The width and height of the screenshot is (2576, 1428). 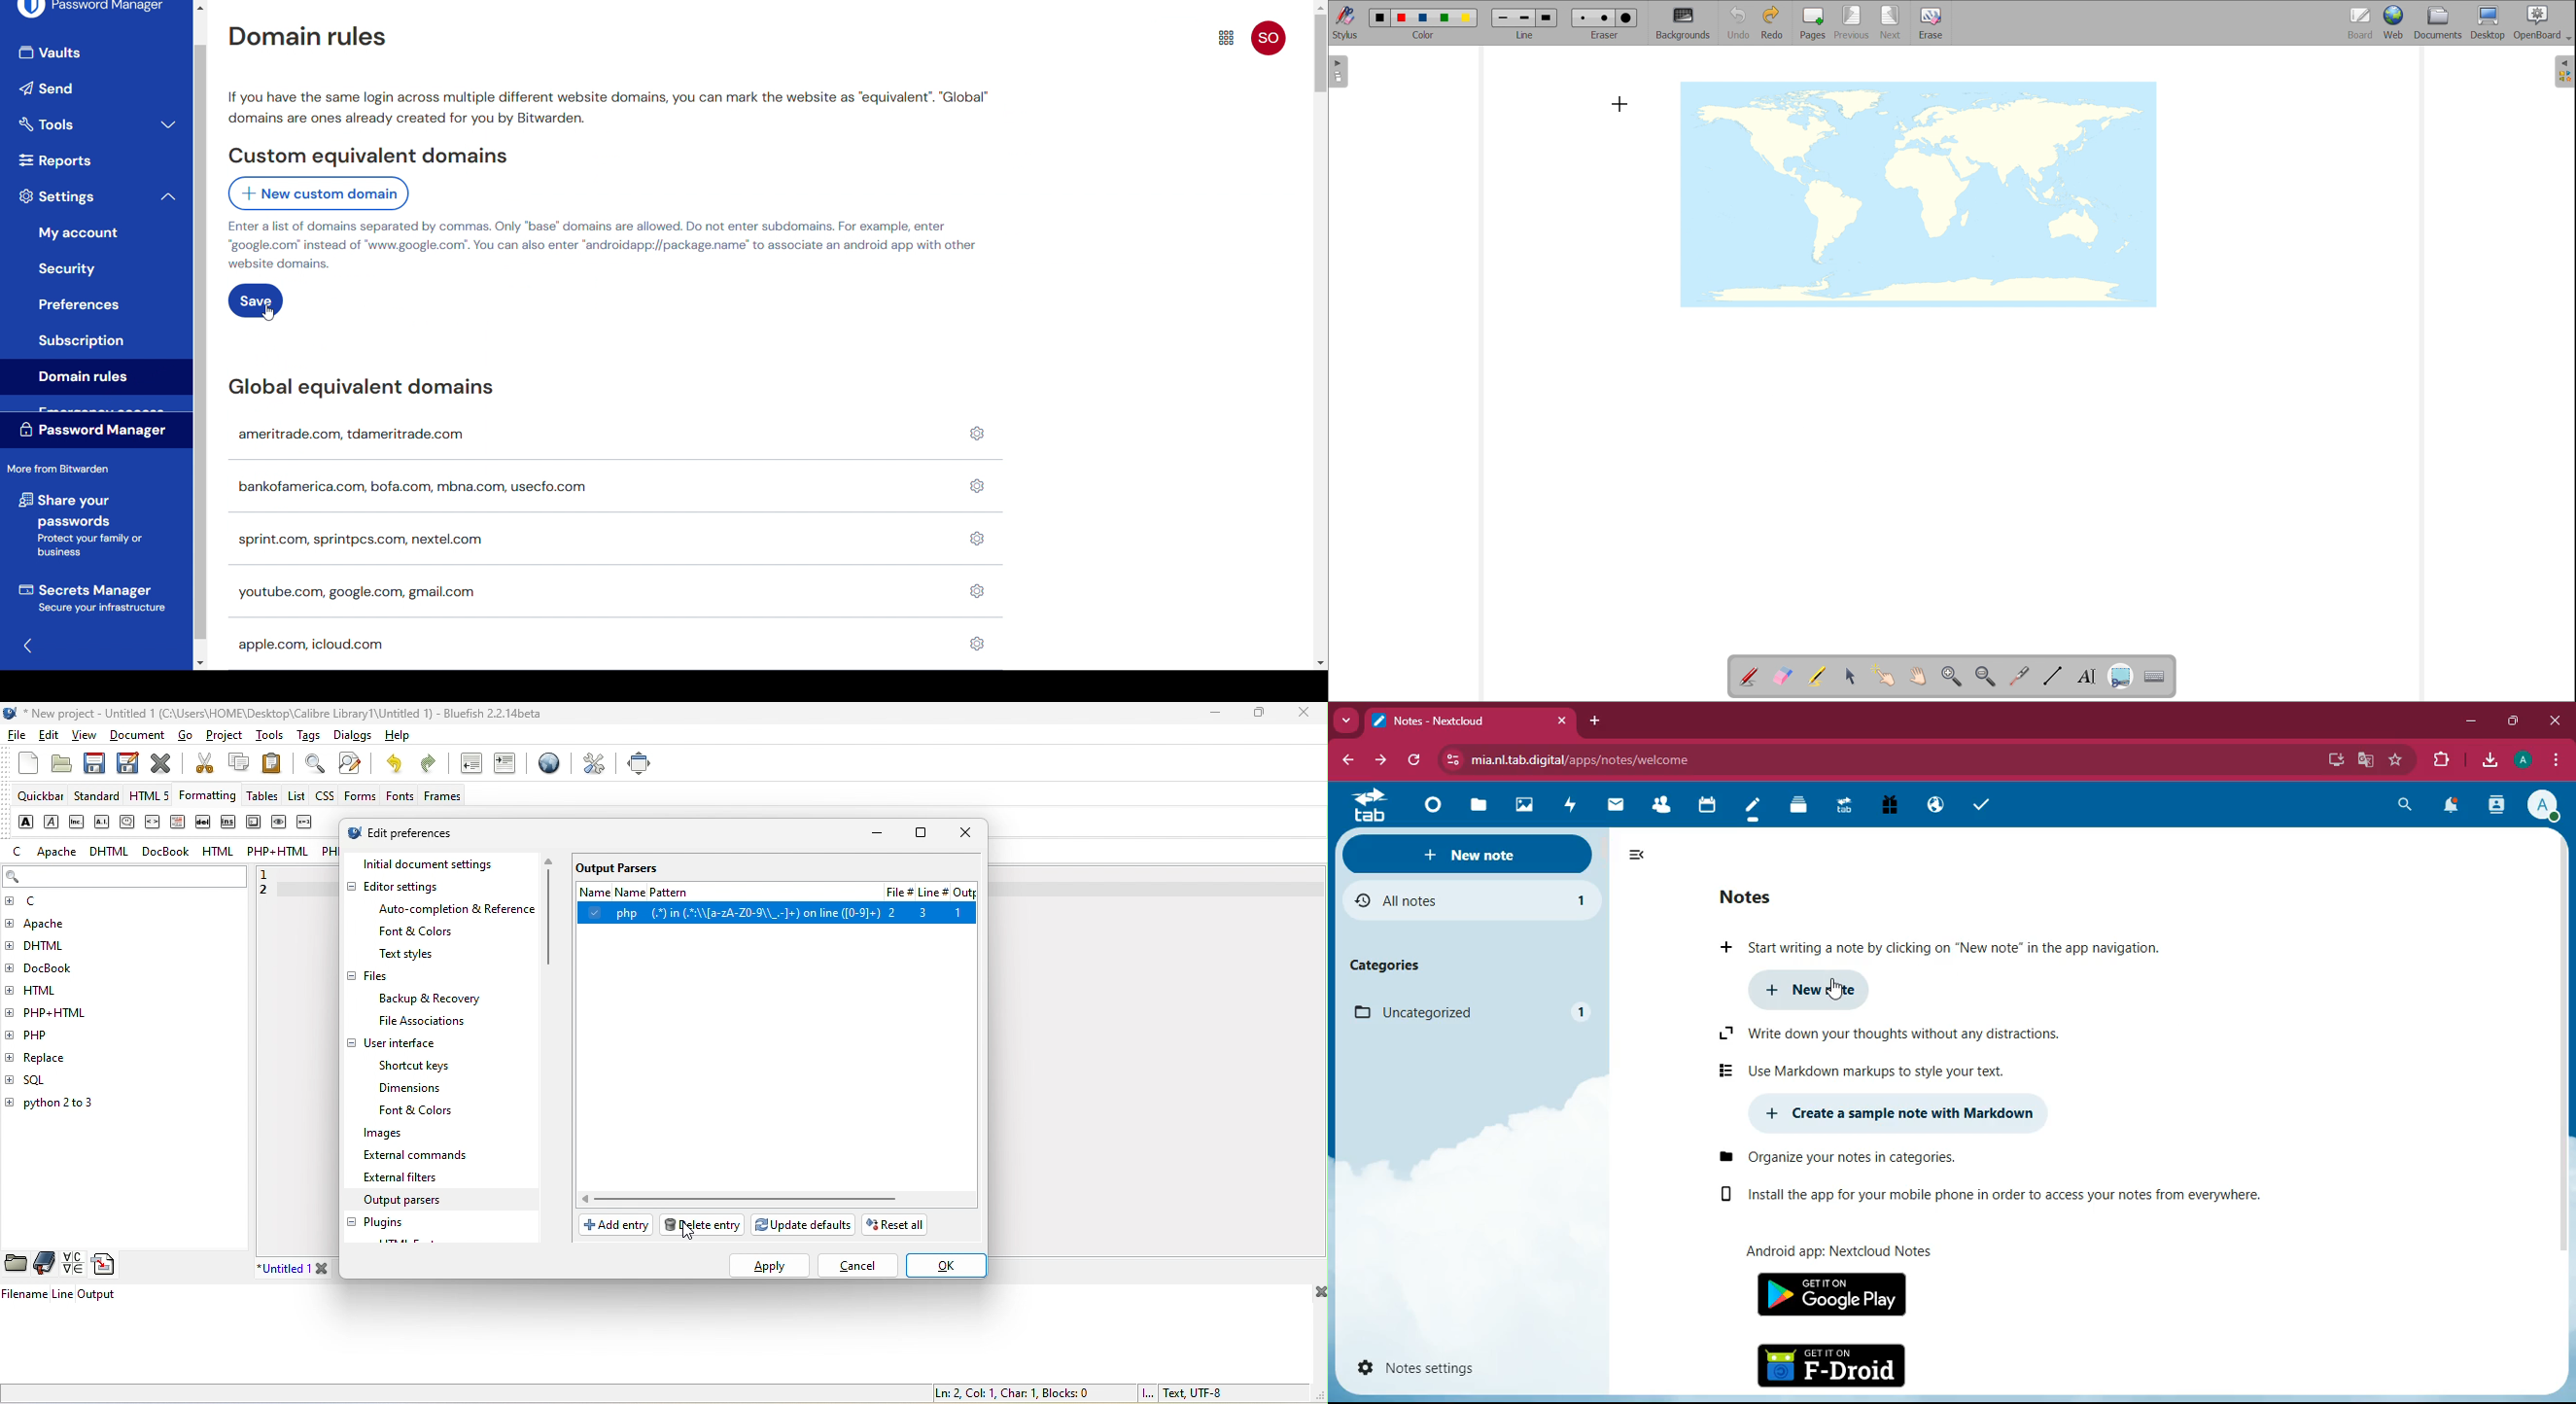 What do you see at coordinates (2562, 1047) in the screenshot?
I see `scroll bar` at bounding box center [2562, 1047].